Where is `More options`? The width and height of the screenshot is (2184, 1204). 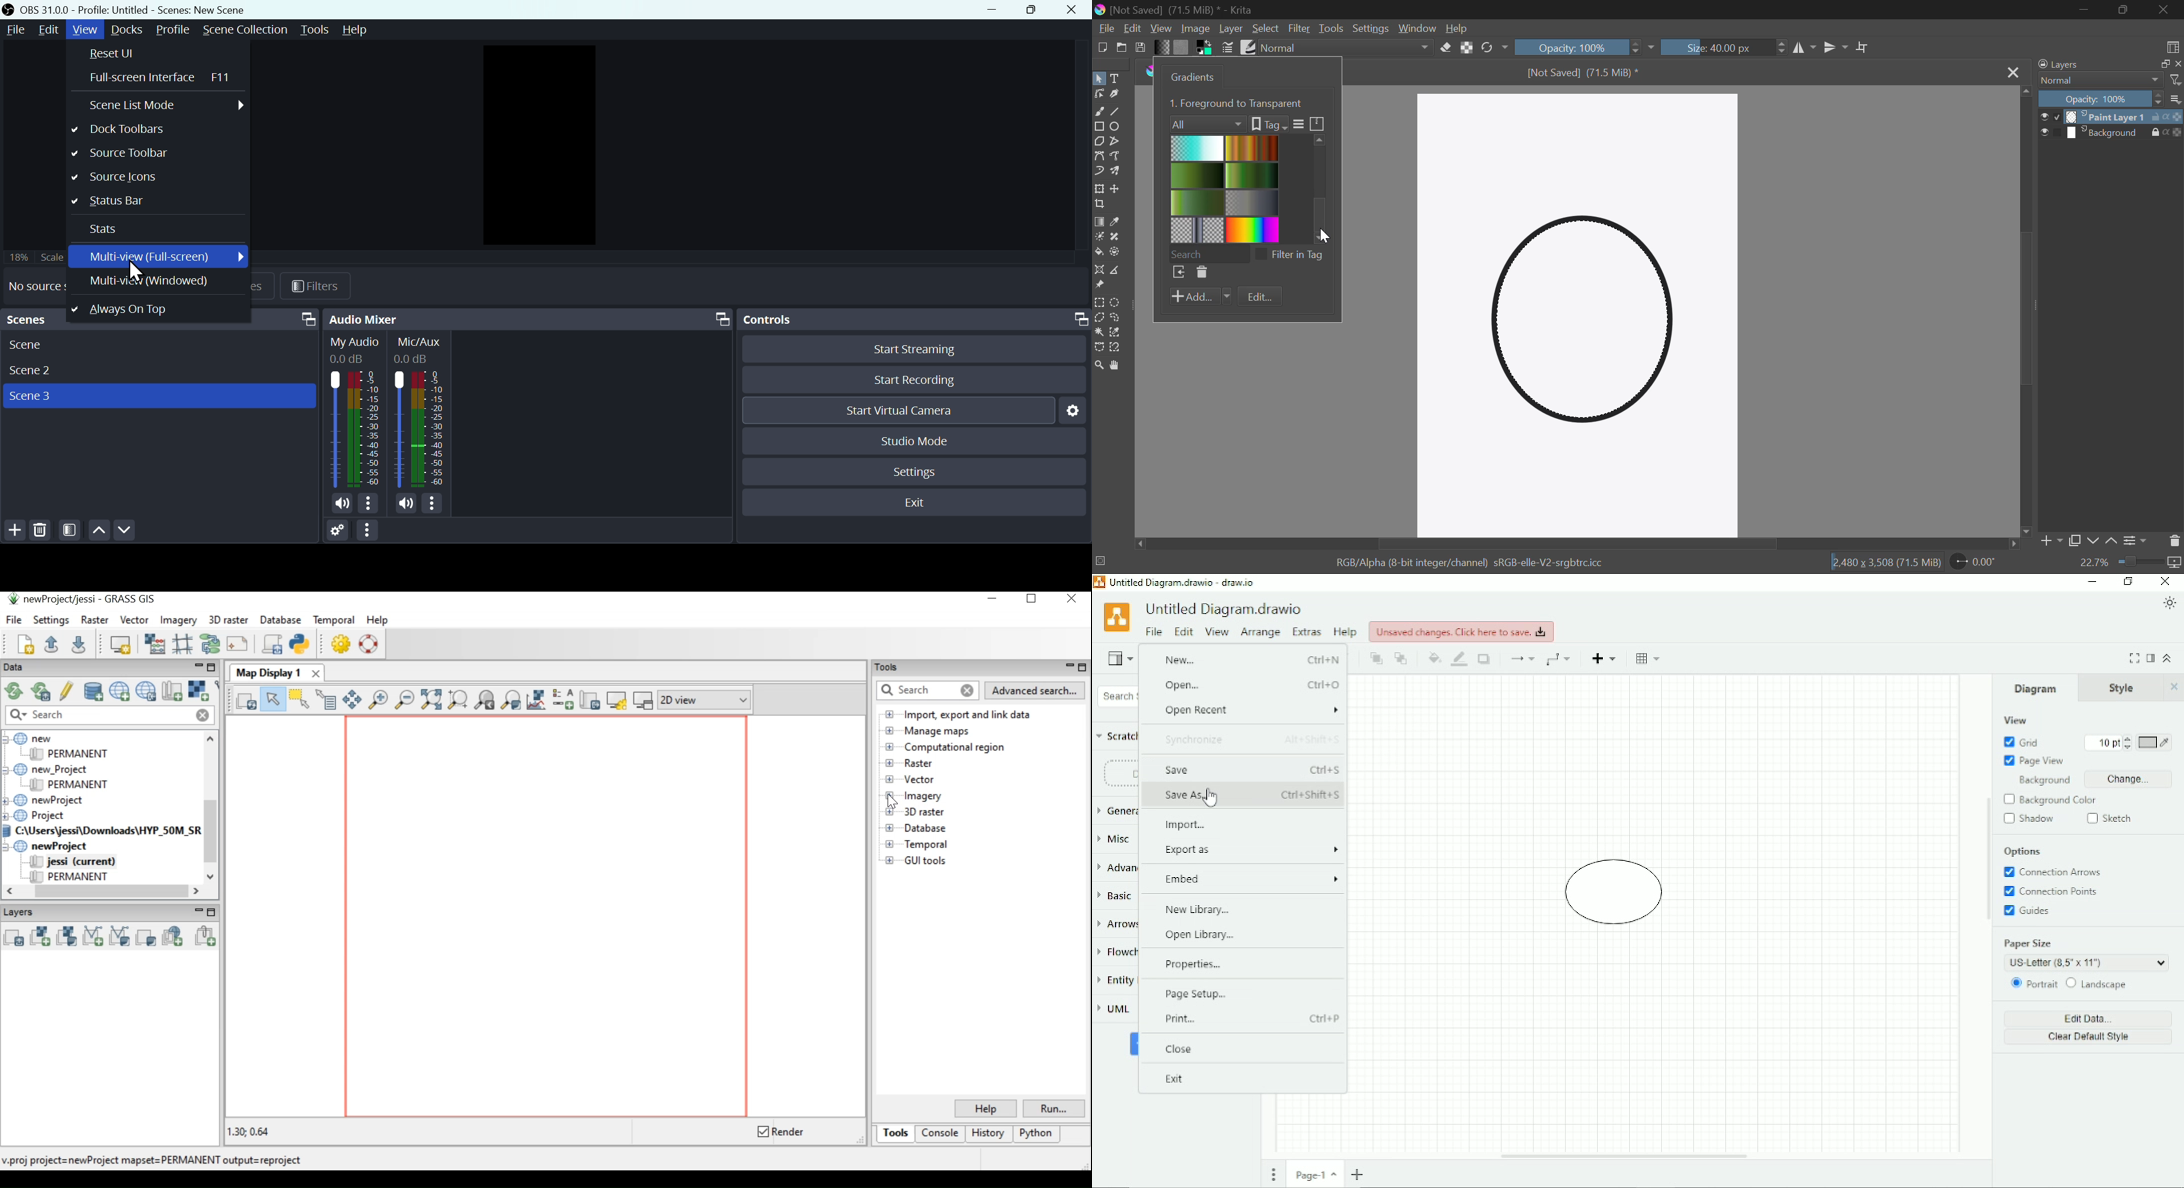 More options is located at coordinates (435, 505).